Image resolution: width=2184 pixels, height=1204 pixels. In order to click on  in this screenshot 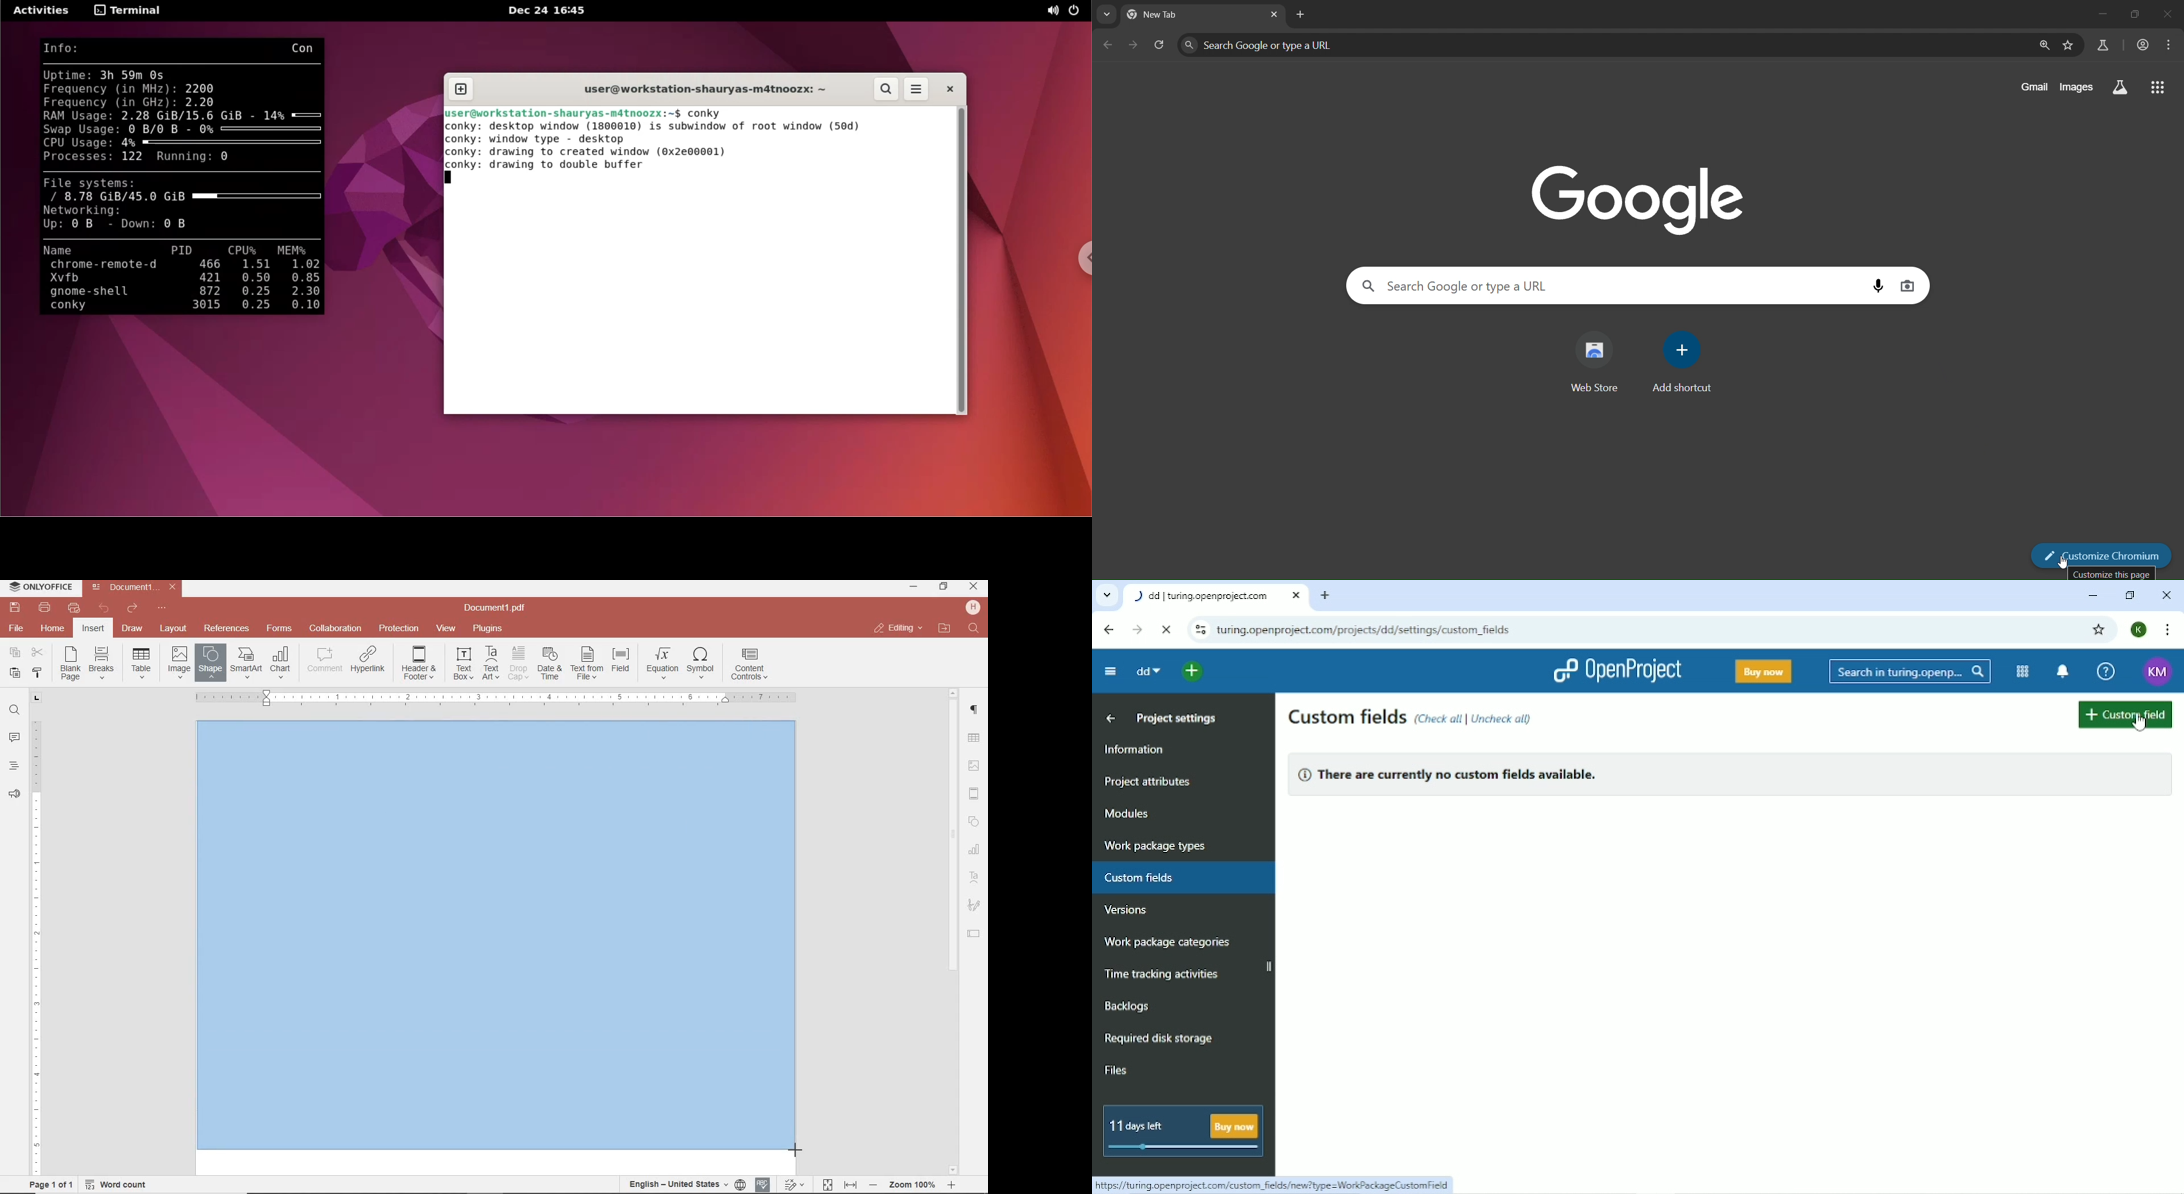, I will do `click(495, 698)`.